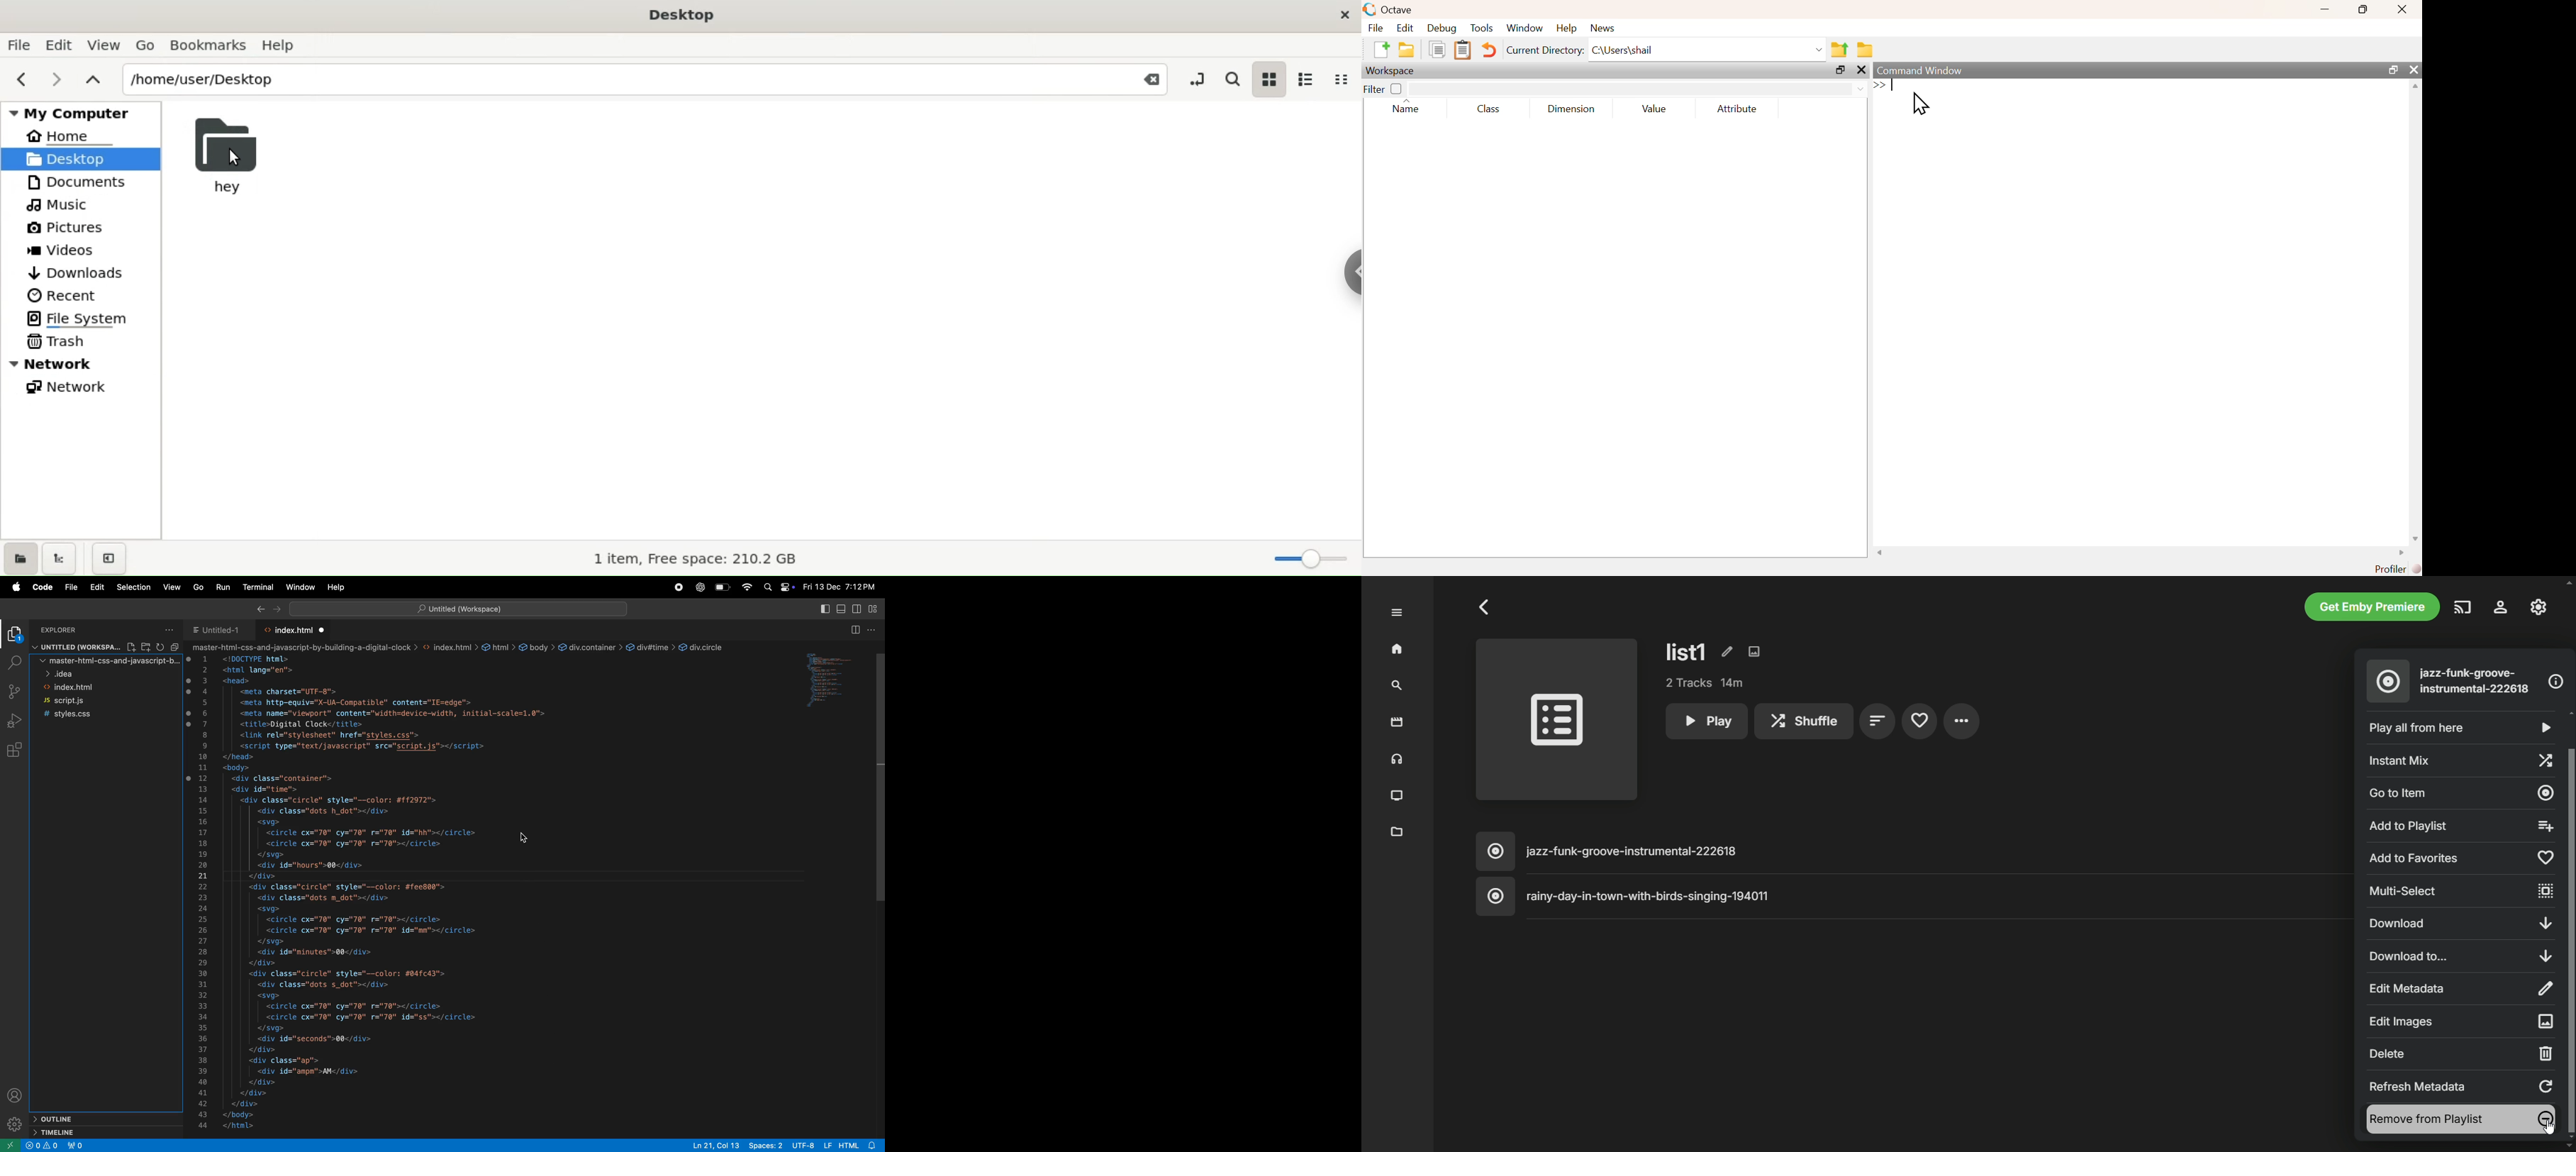  I want to click on index.html, so click(100, 687).